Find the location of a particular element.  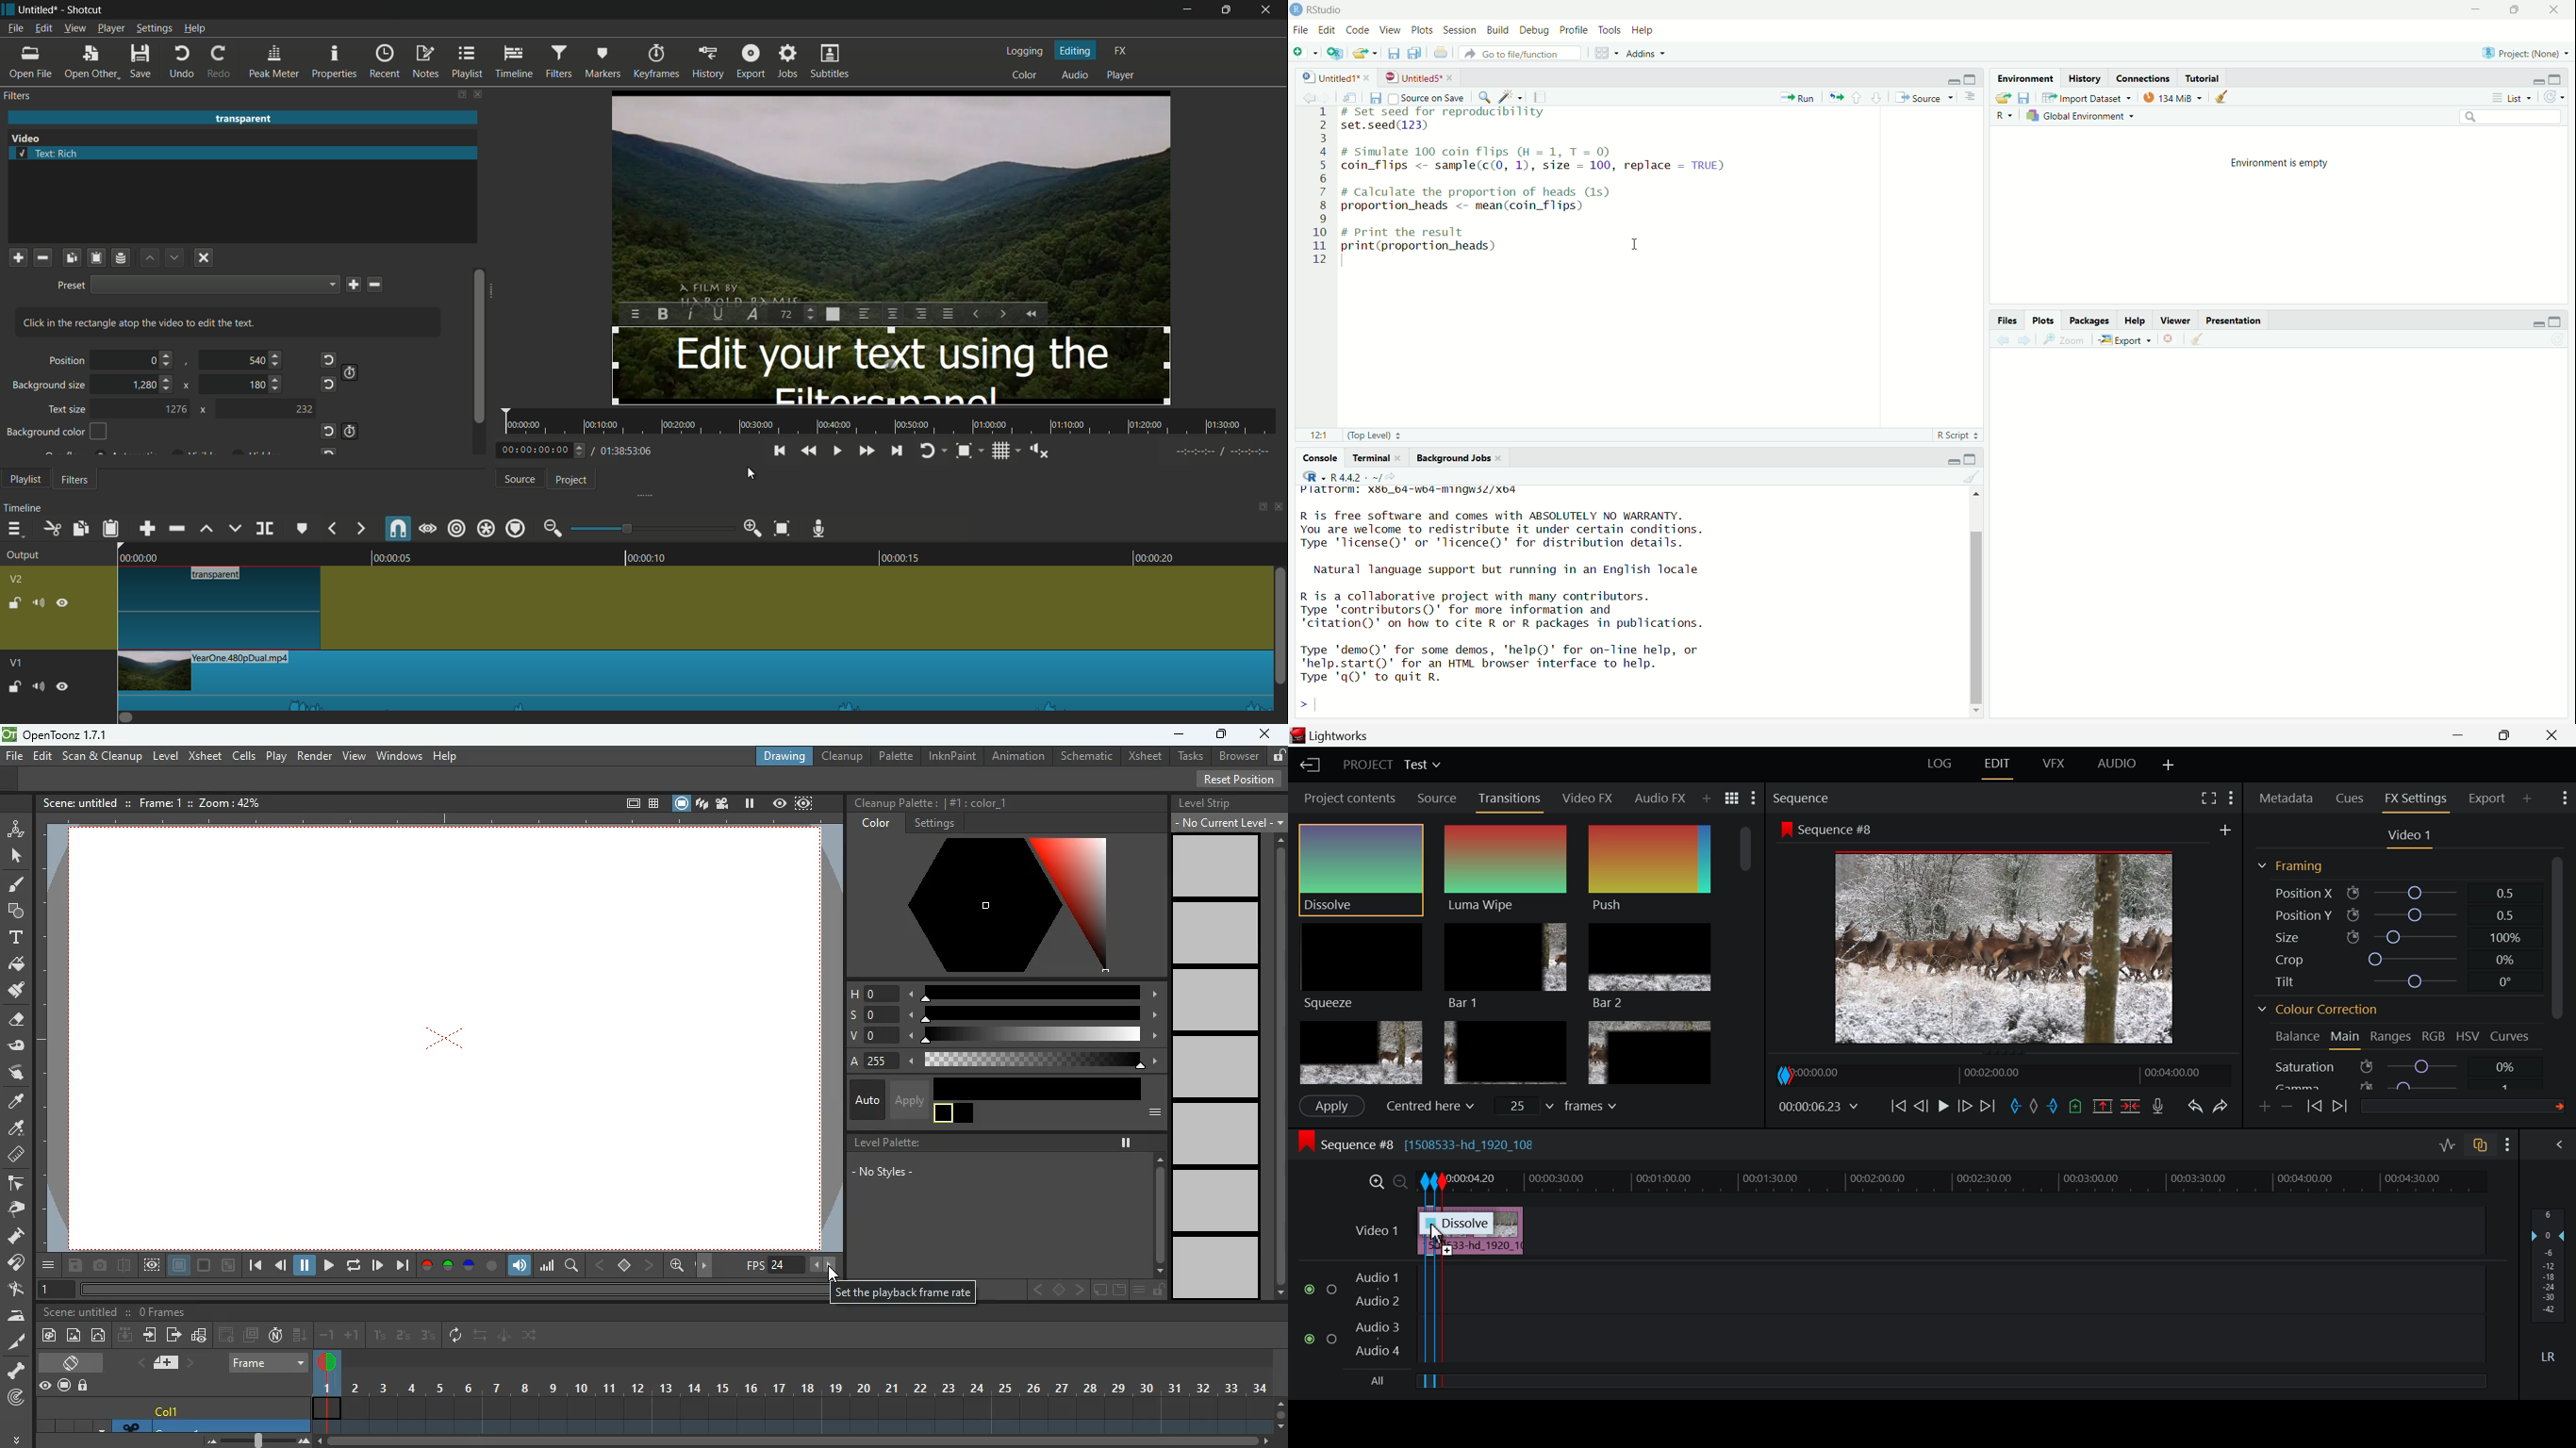

go to previous section/chunk is located at coordinates (1857, 98).